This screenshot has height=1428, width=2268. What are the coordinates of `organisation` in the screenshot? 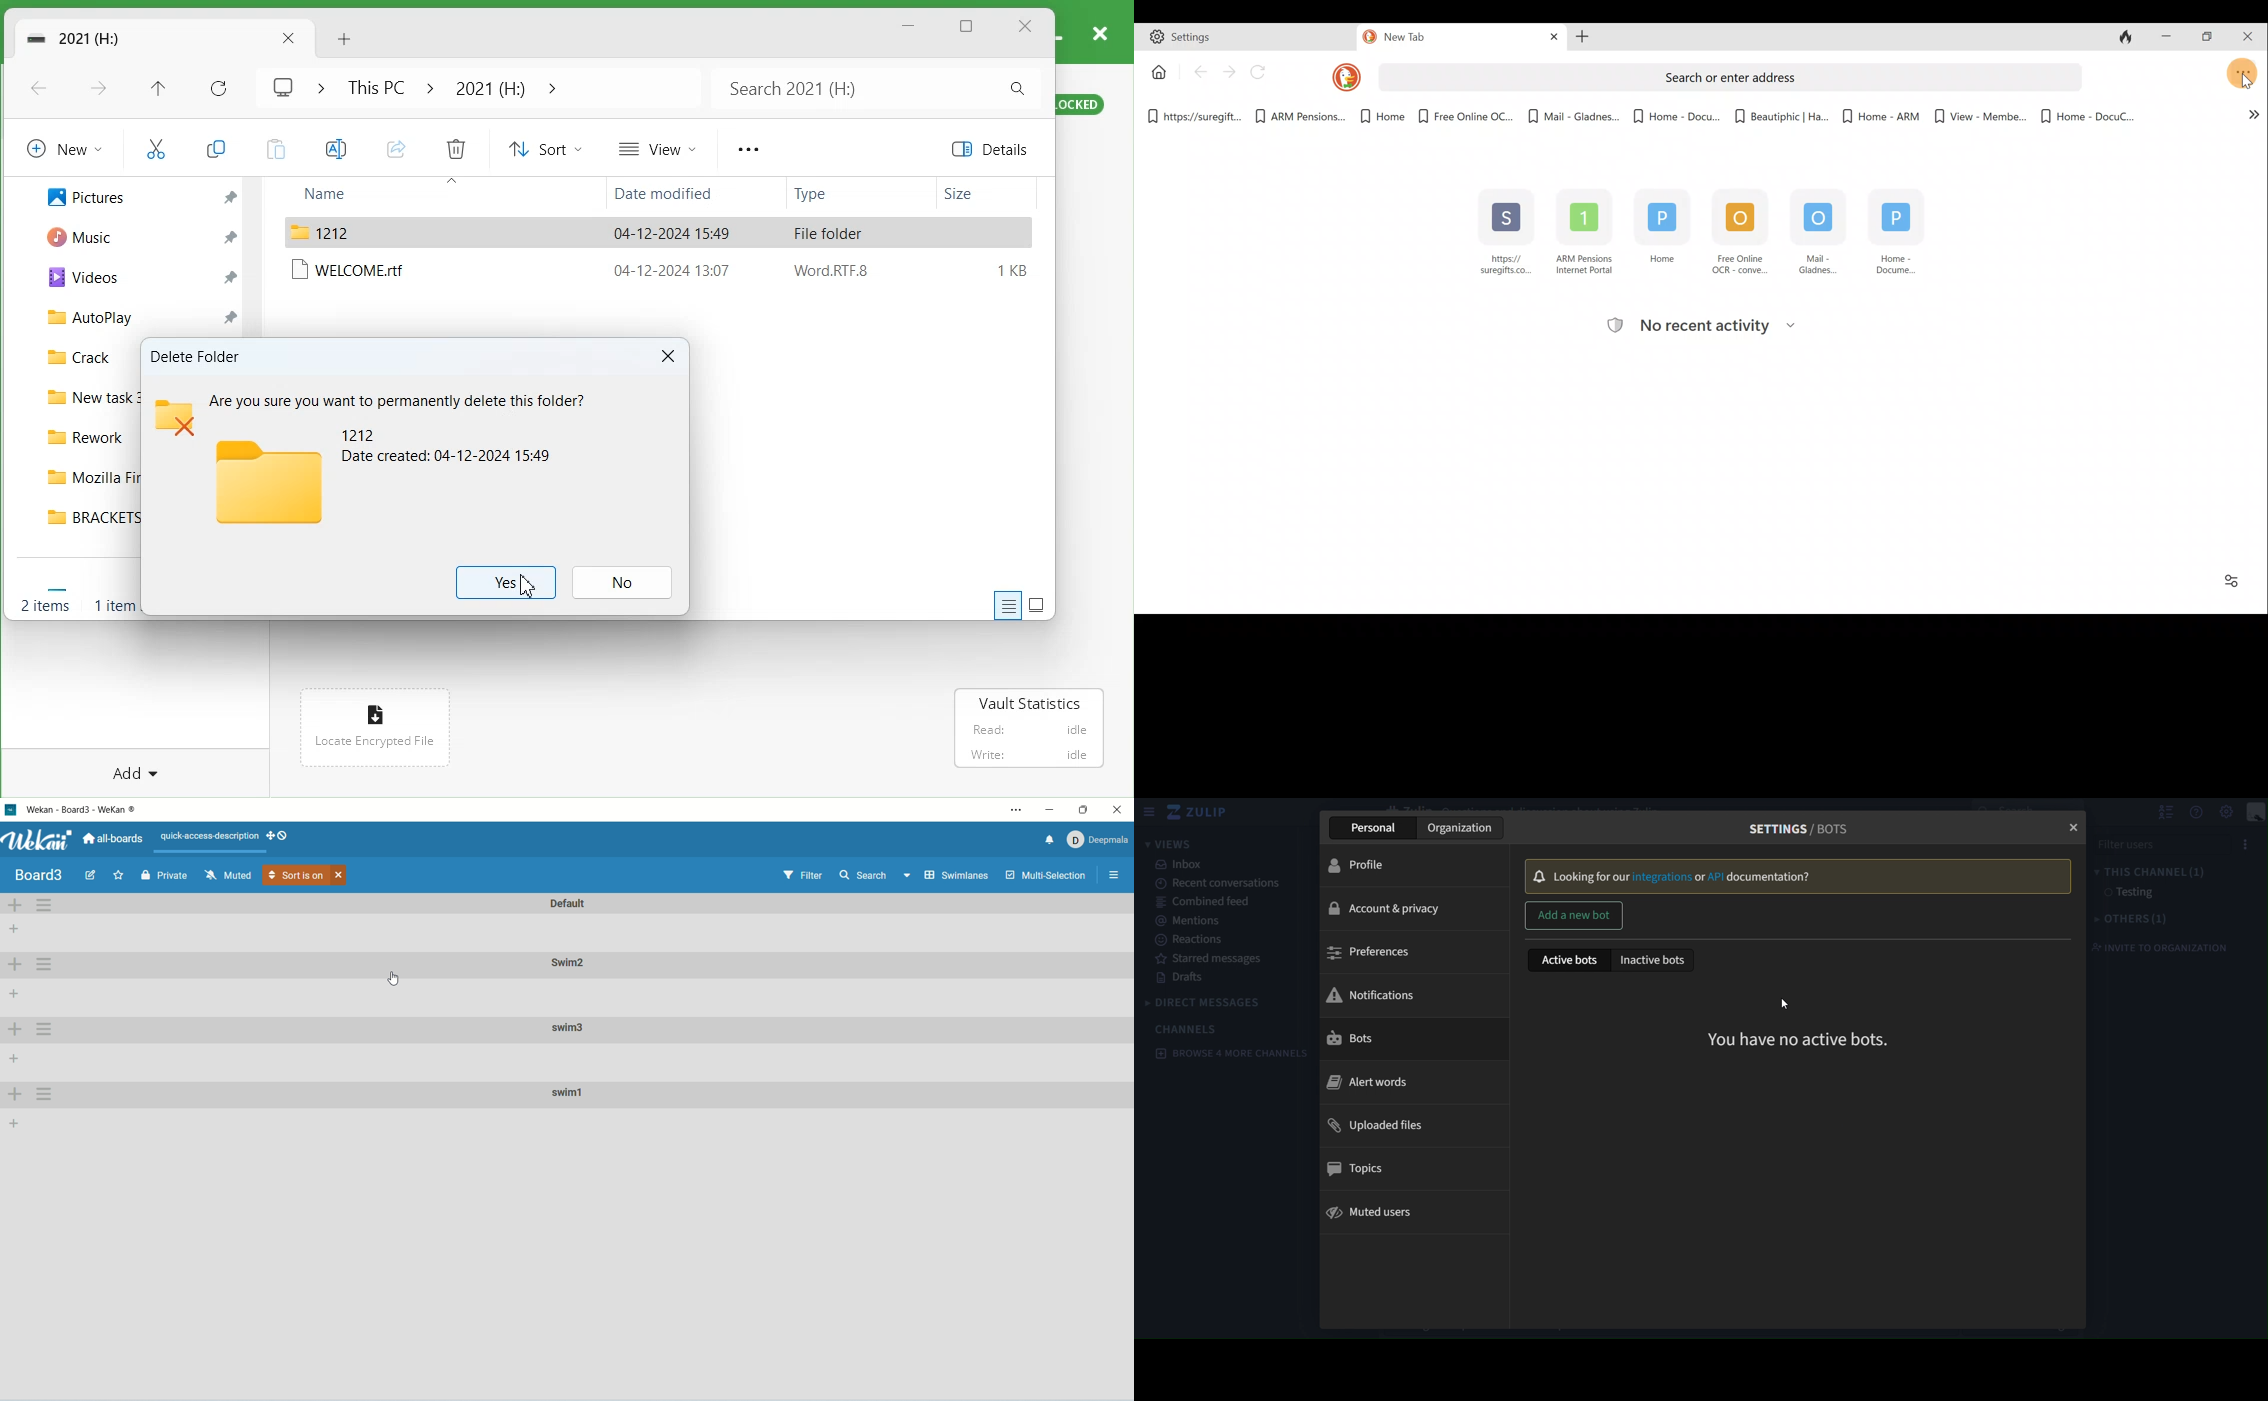 It's located at (1468, 828).